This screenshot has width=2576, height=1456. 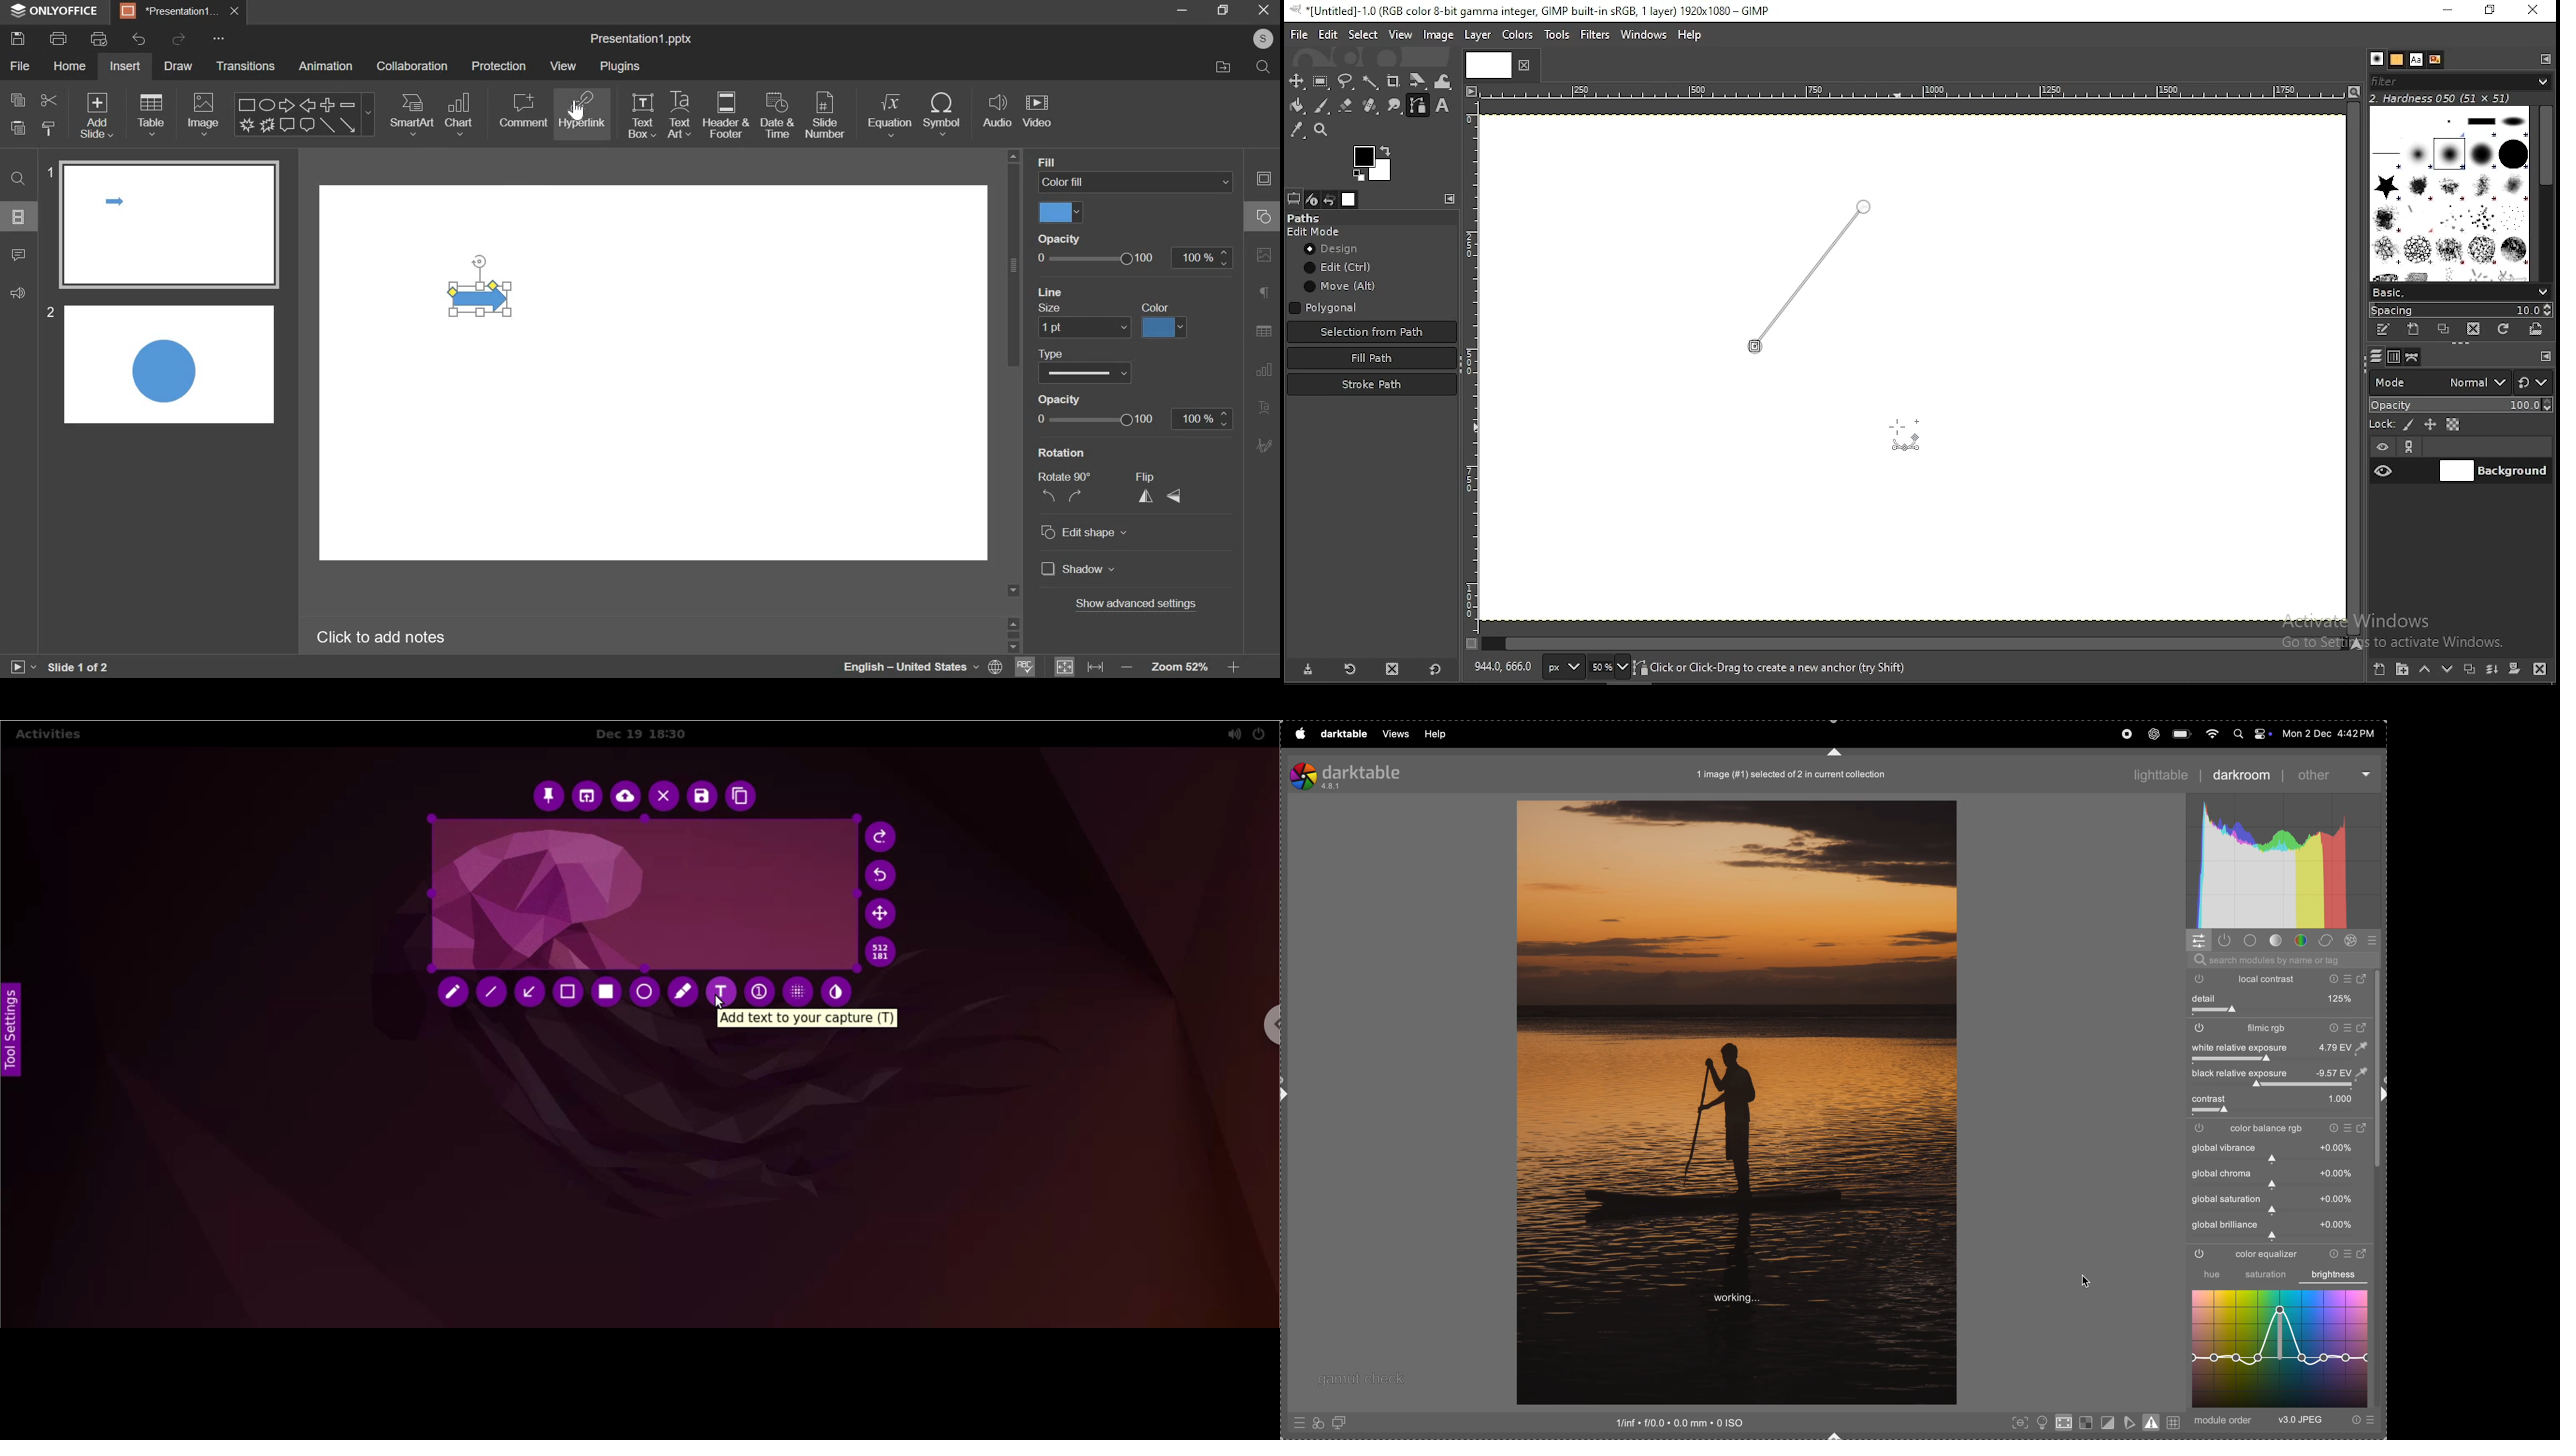 What do you see at coordinates (1064, 477) in the screenshot?
I see `rotate 90` at bounding box center [1064, 477].